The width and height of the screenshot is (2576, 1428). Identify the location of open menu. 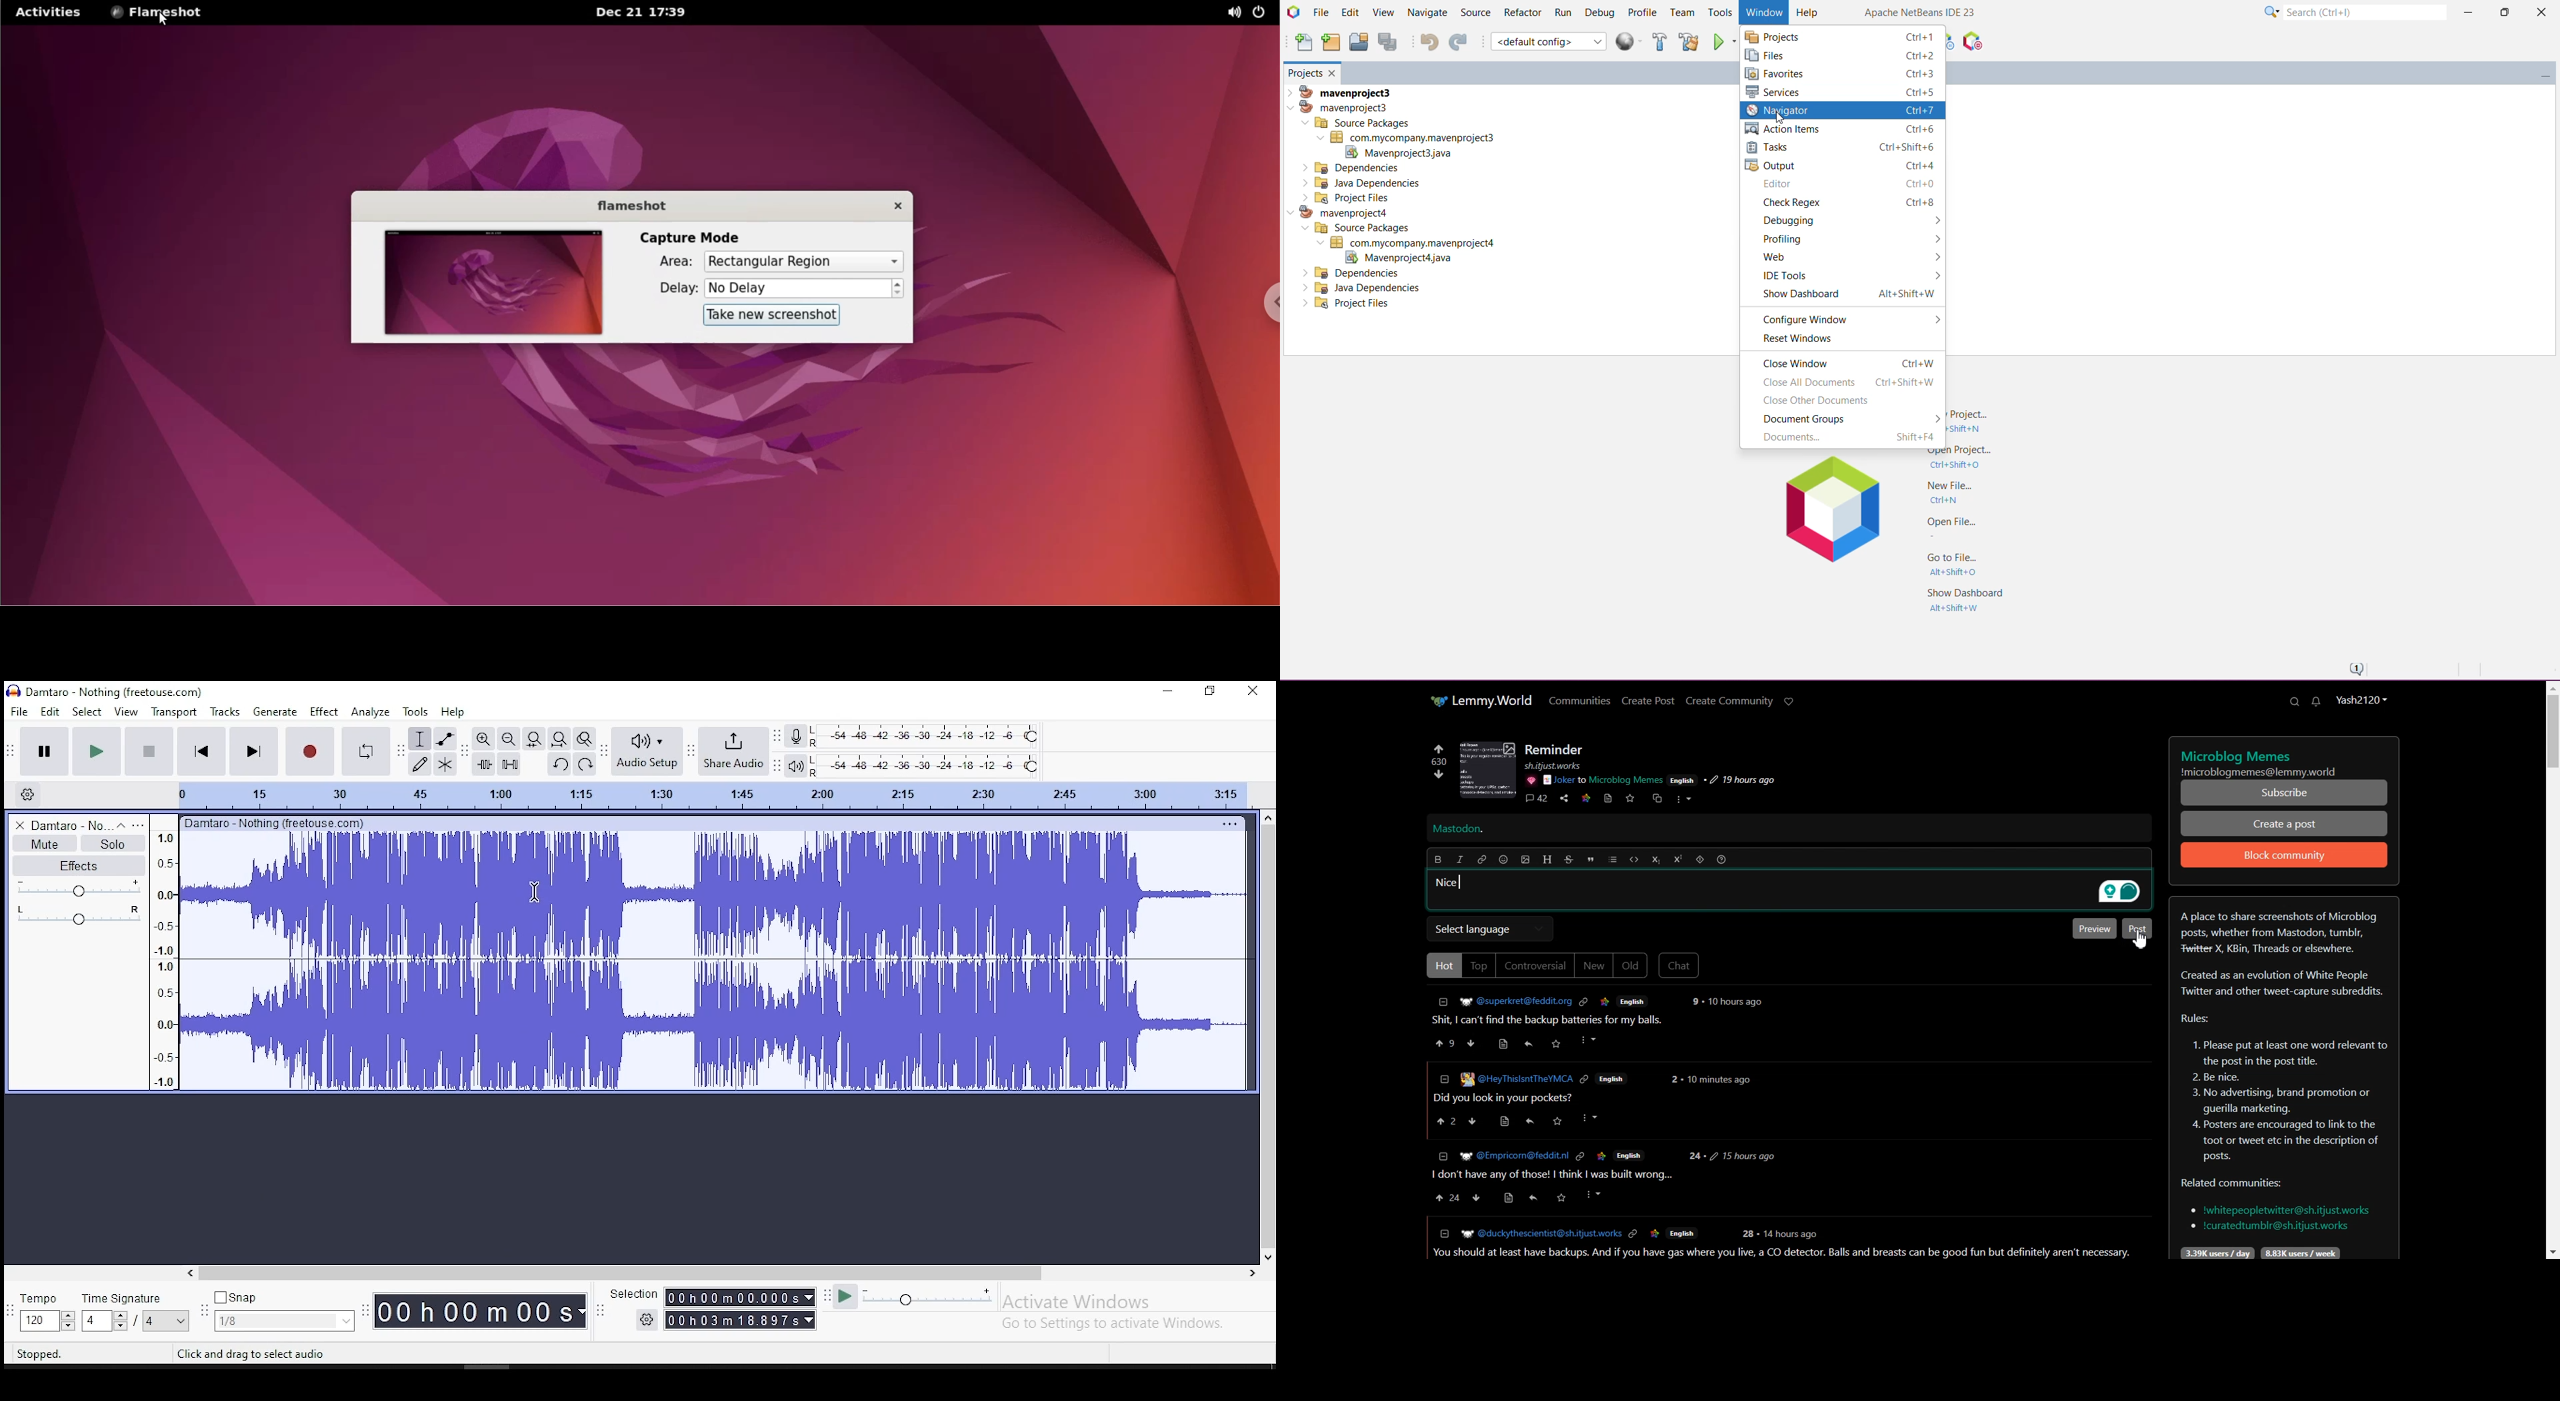
(141, 824).